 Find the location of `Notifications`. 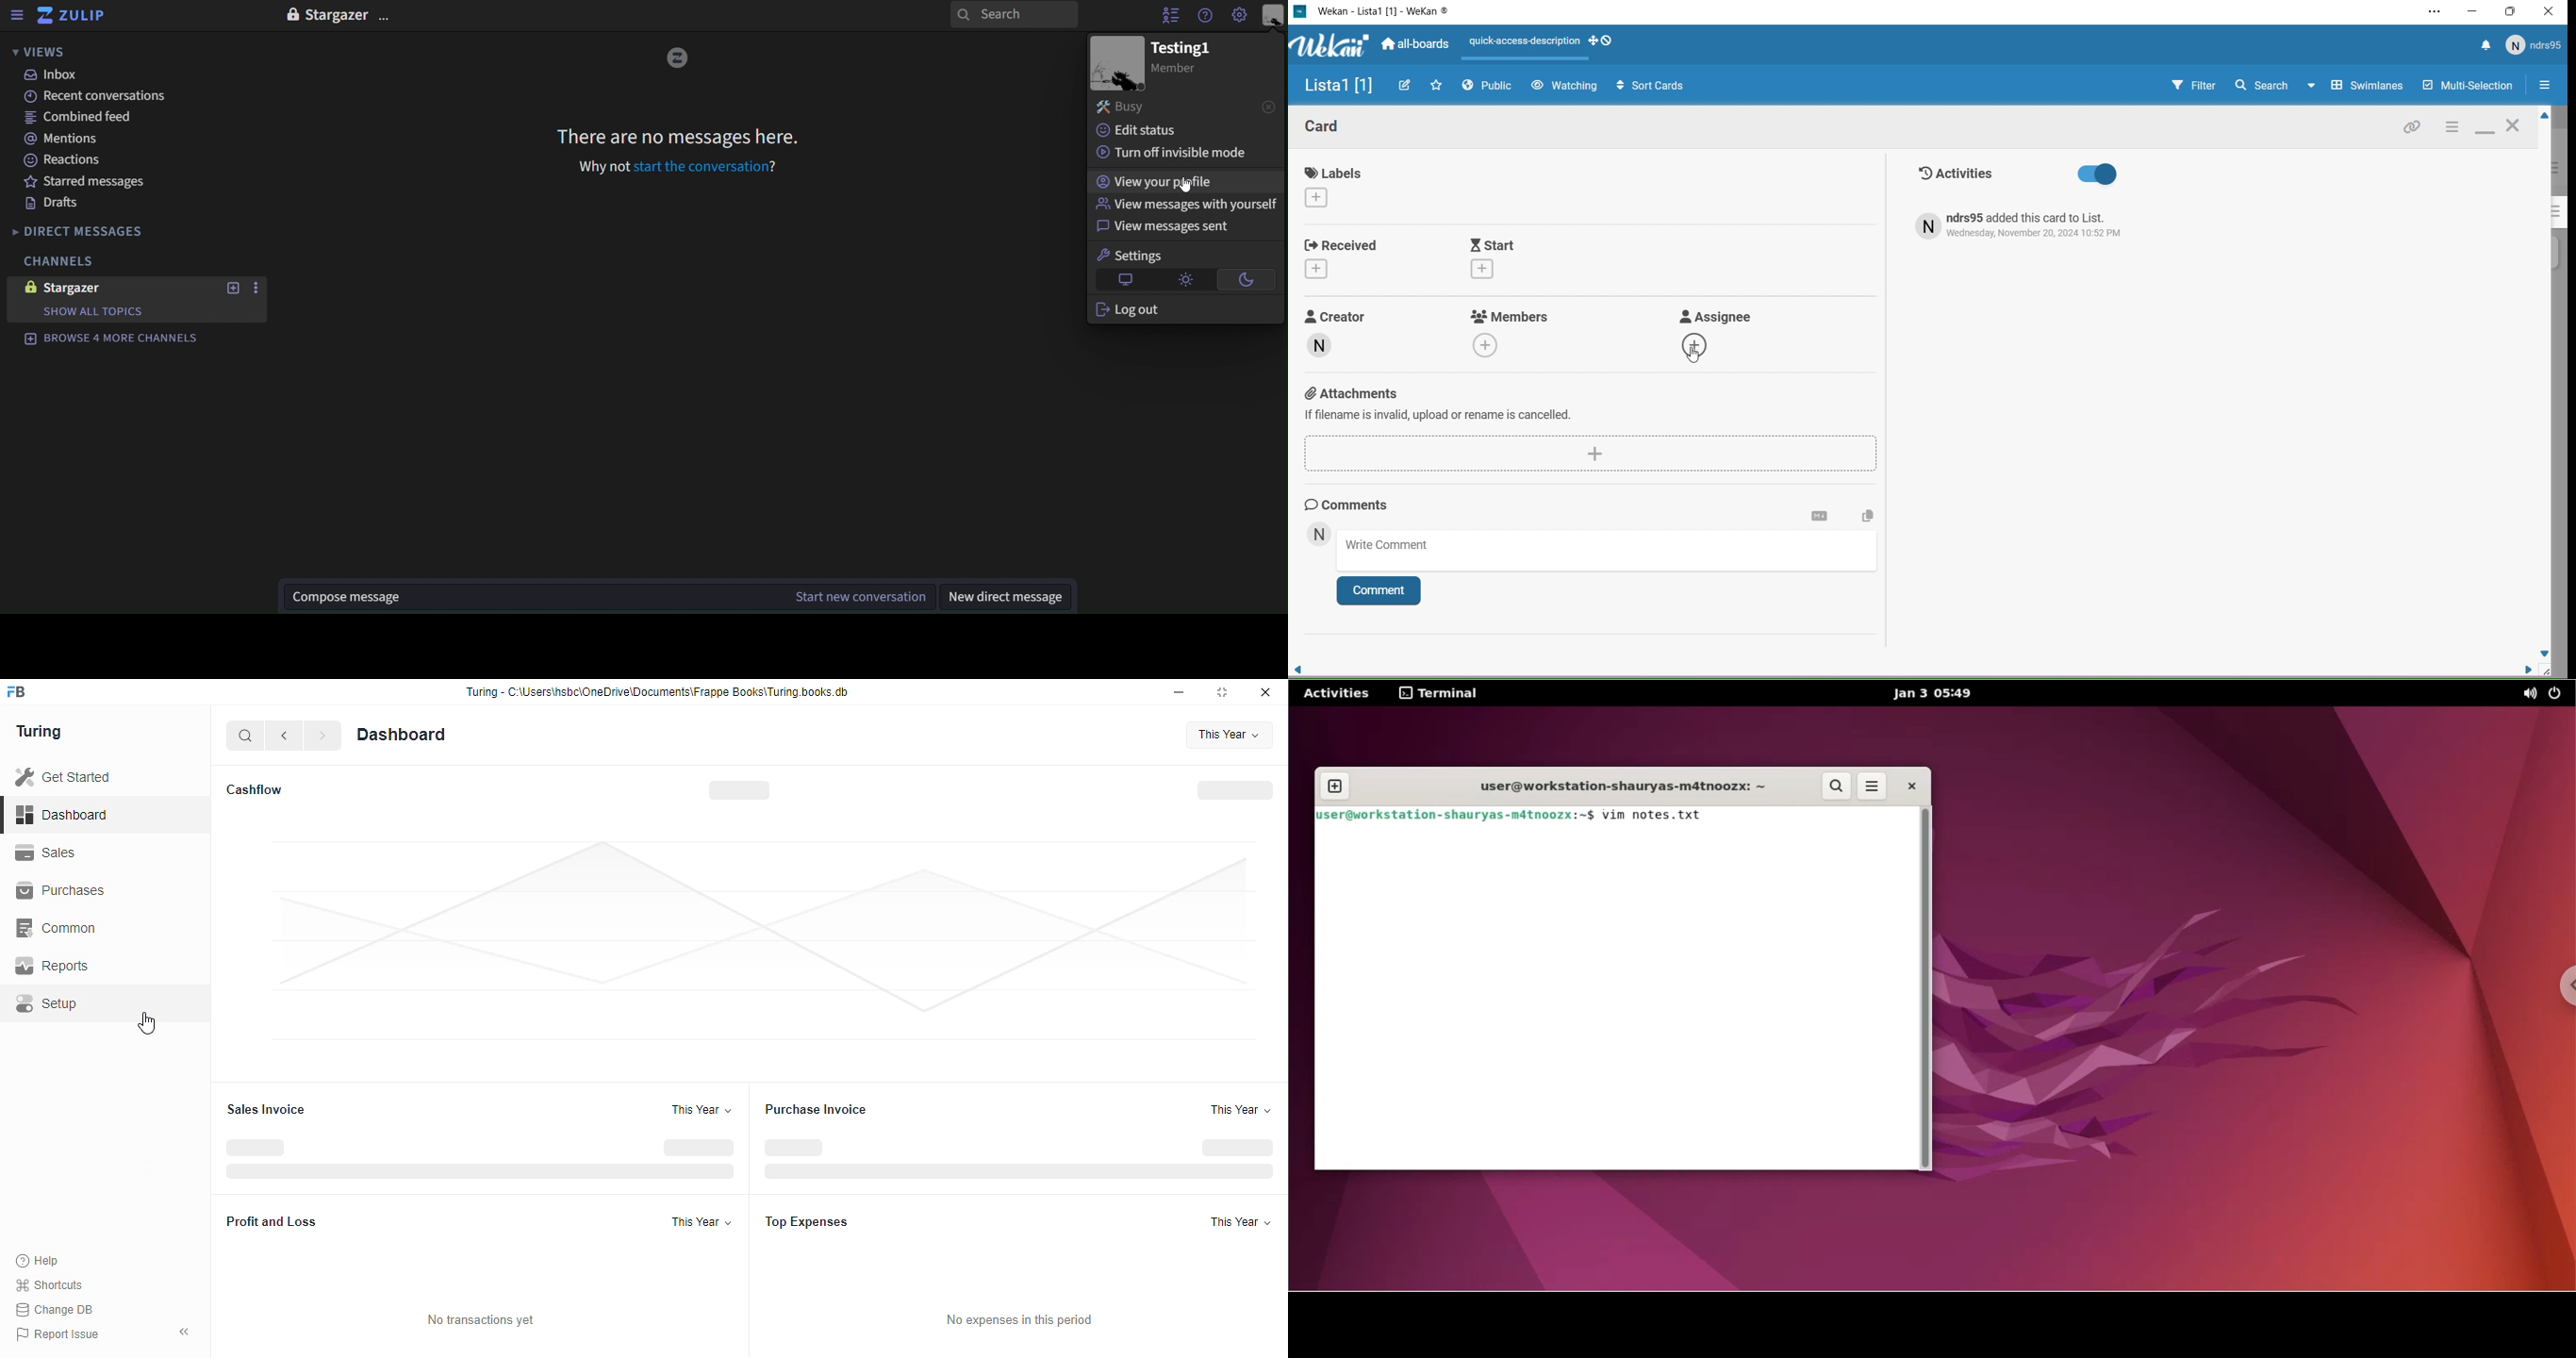

Notifications is located at coordinates (2486, 47).